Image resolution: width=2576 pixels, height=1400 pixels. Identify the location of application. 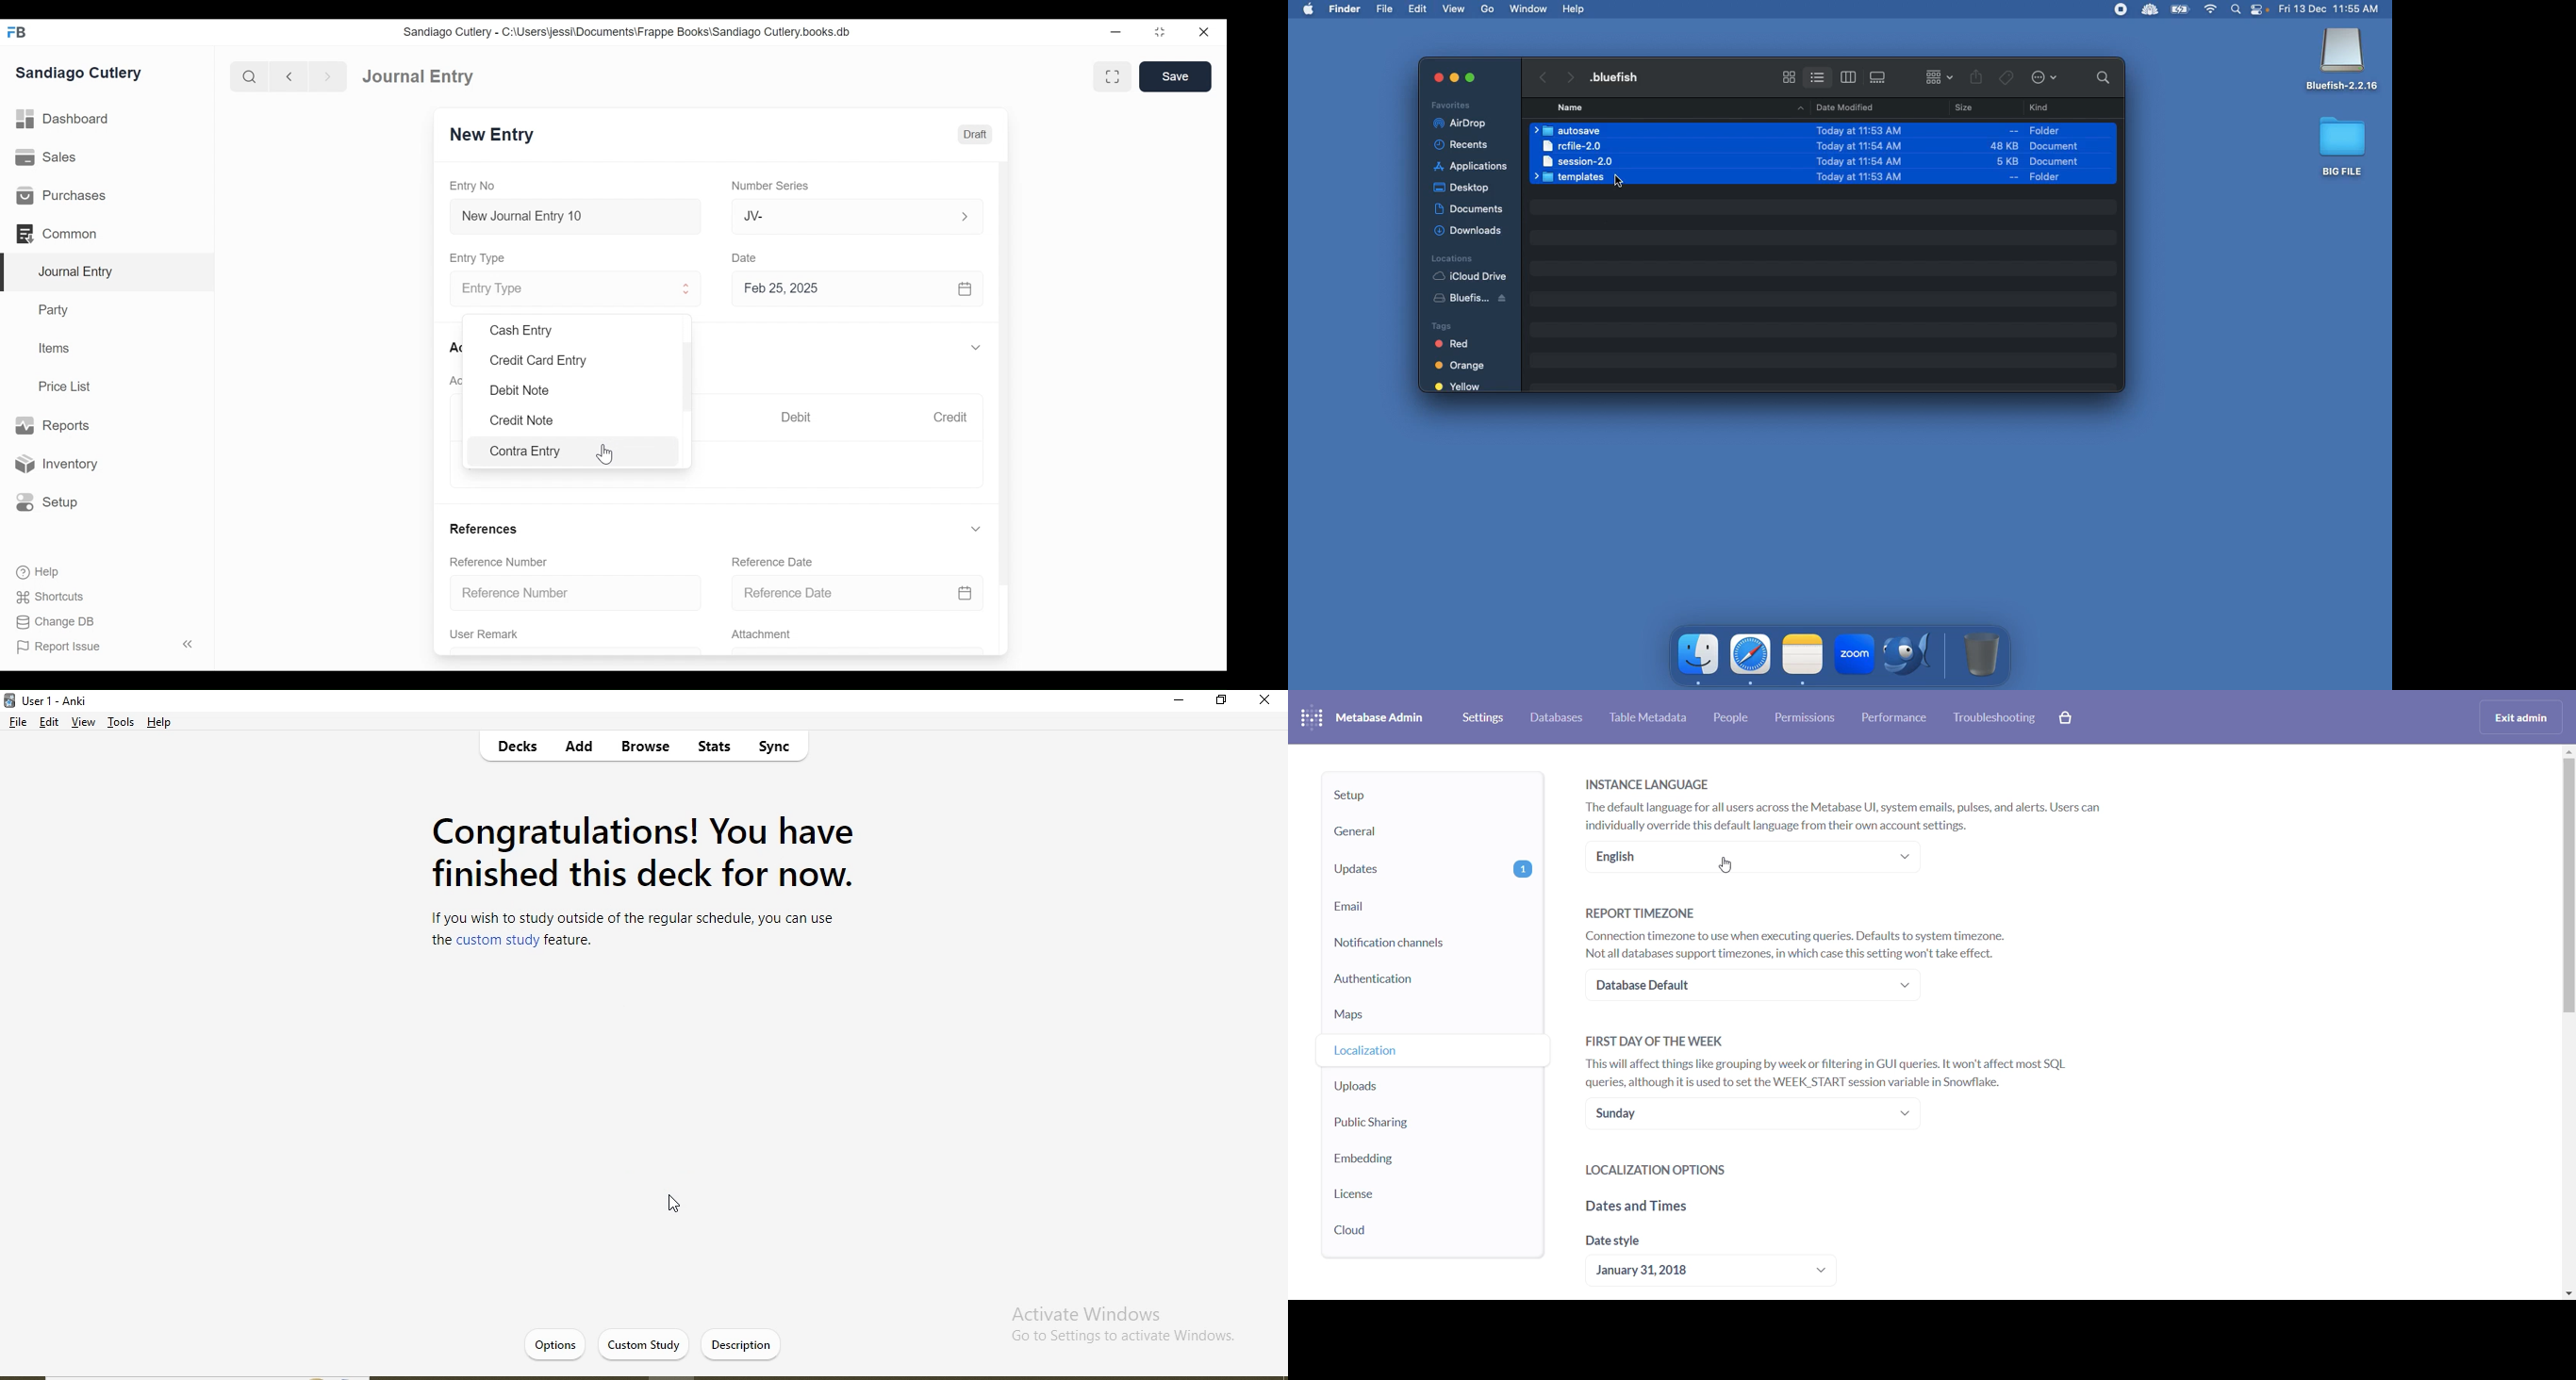
(1471, 166).